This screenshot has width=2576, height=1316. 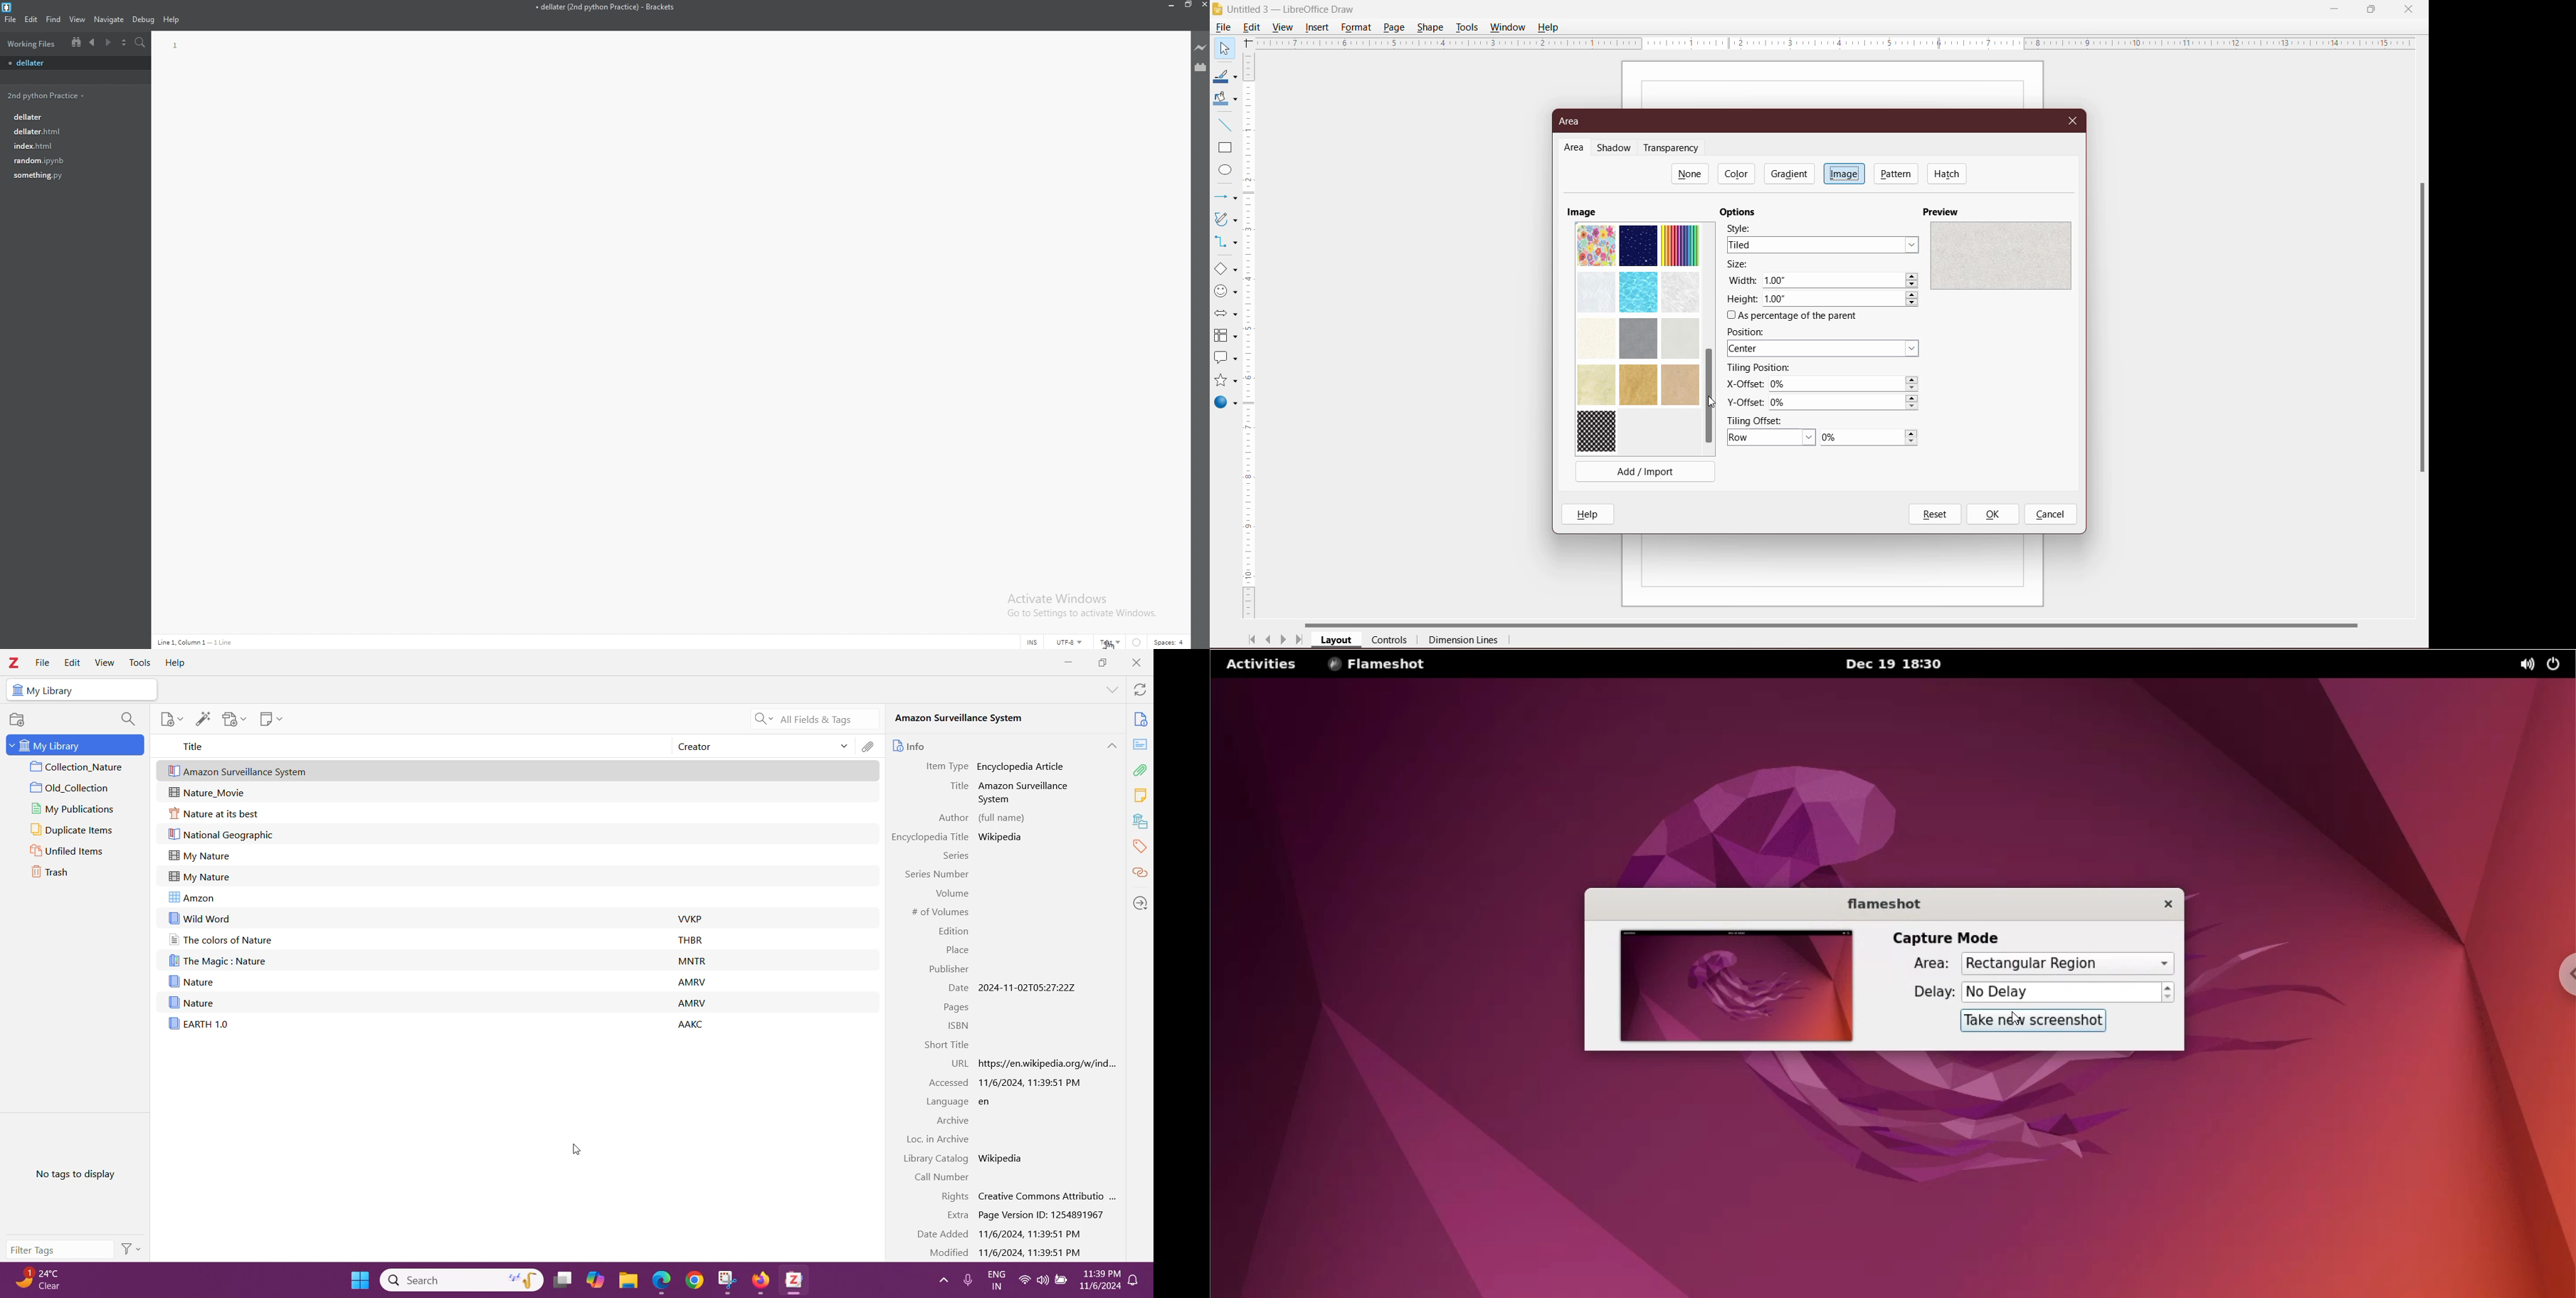 What do you see at coordinates (751, 747) in the screenshot?
I see `Creator` at bounding box center [751, 747].